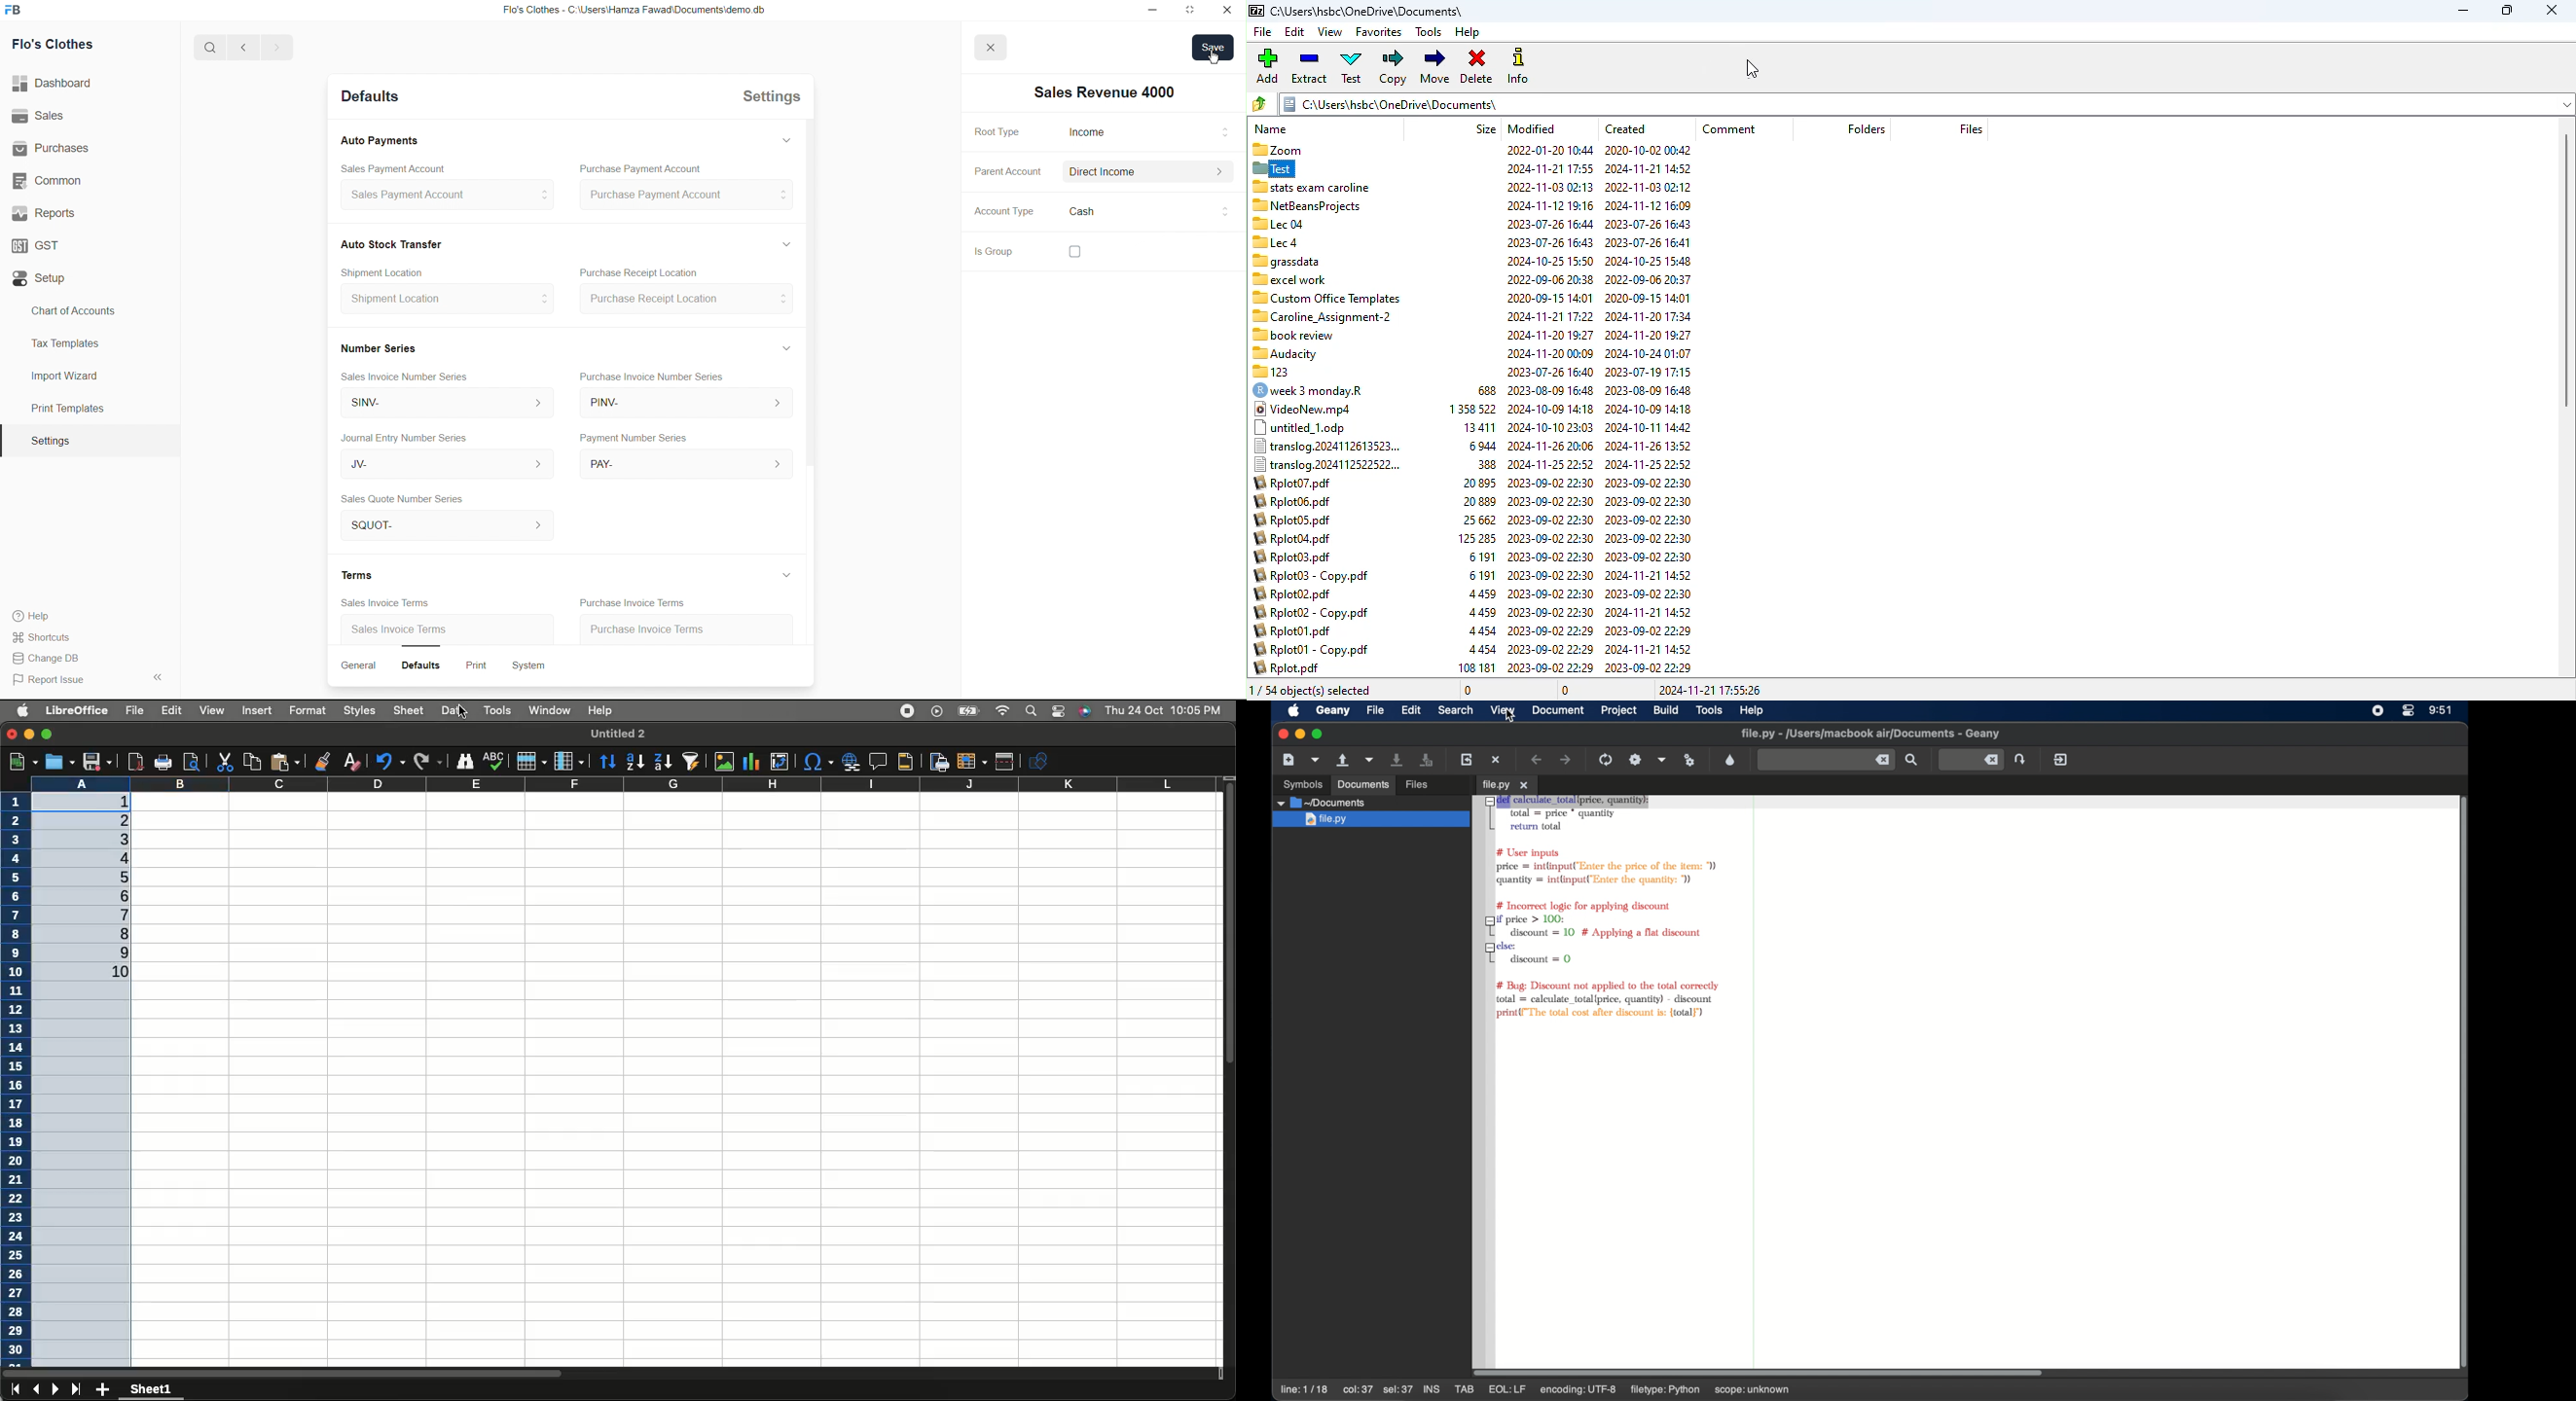  What do you see at coordinates (36, 616) in the screenshot?
I see `Help` at bounding box center [36, 616].